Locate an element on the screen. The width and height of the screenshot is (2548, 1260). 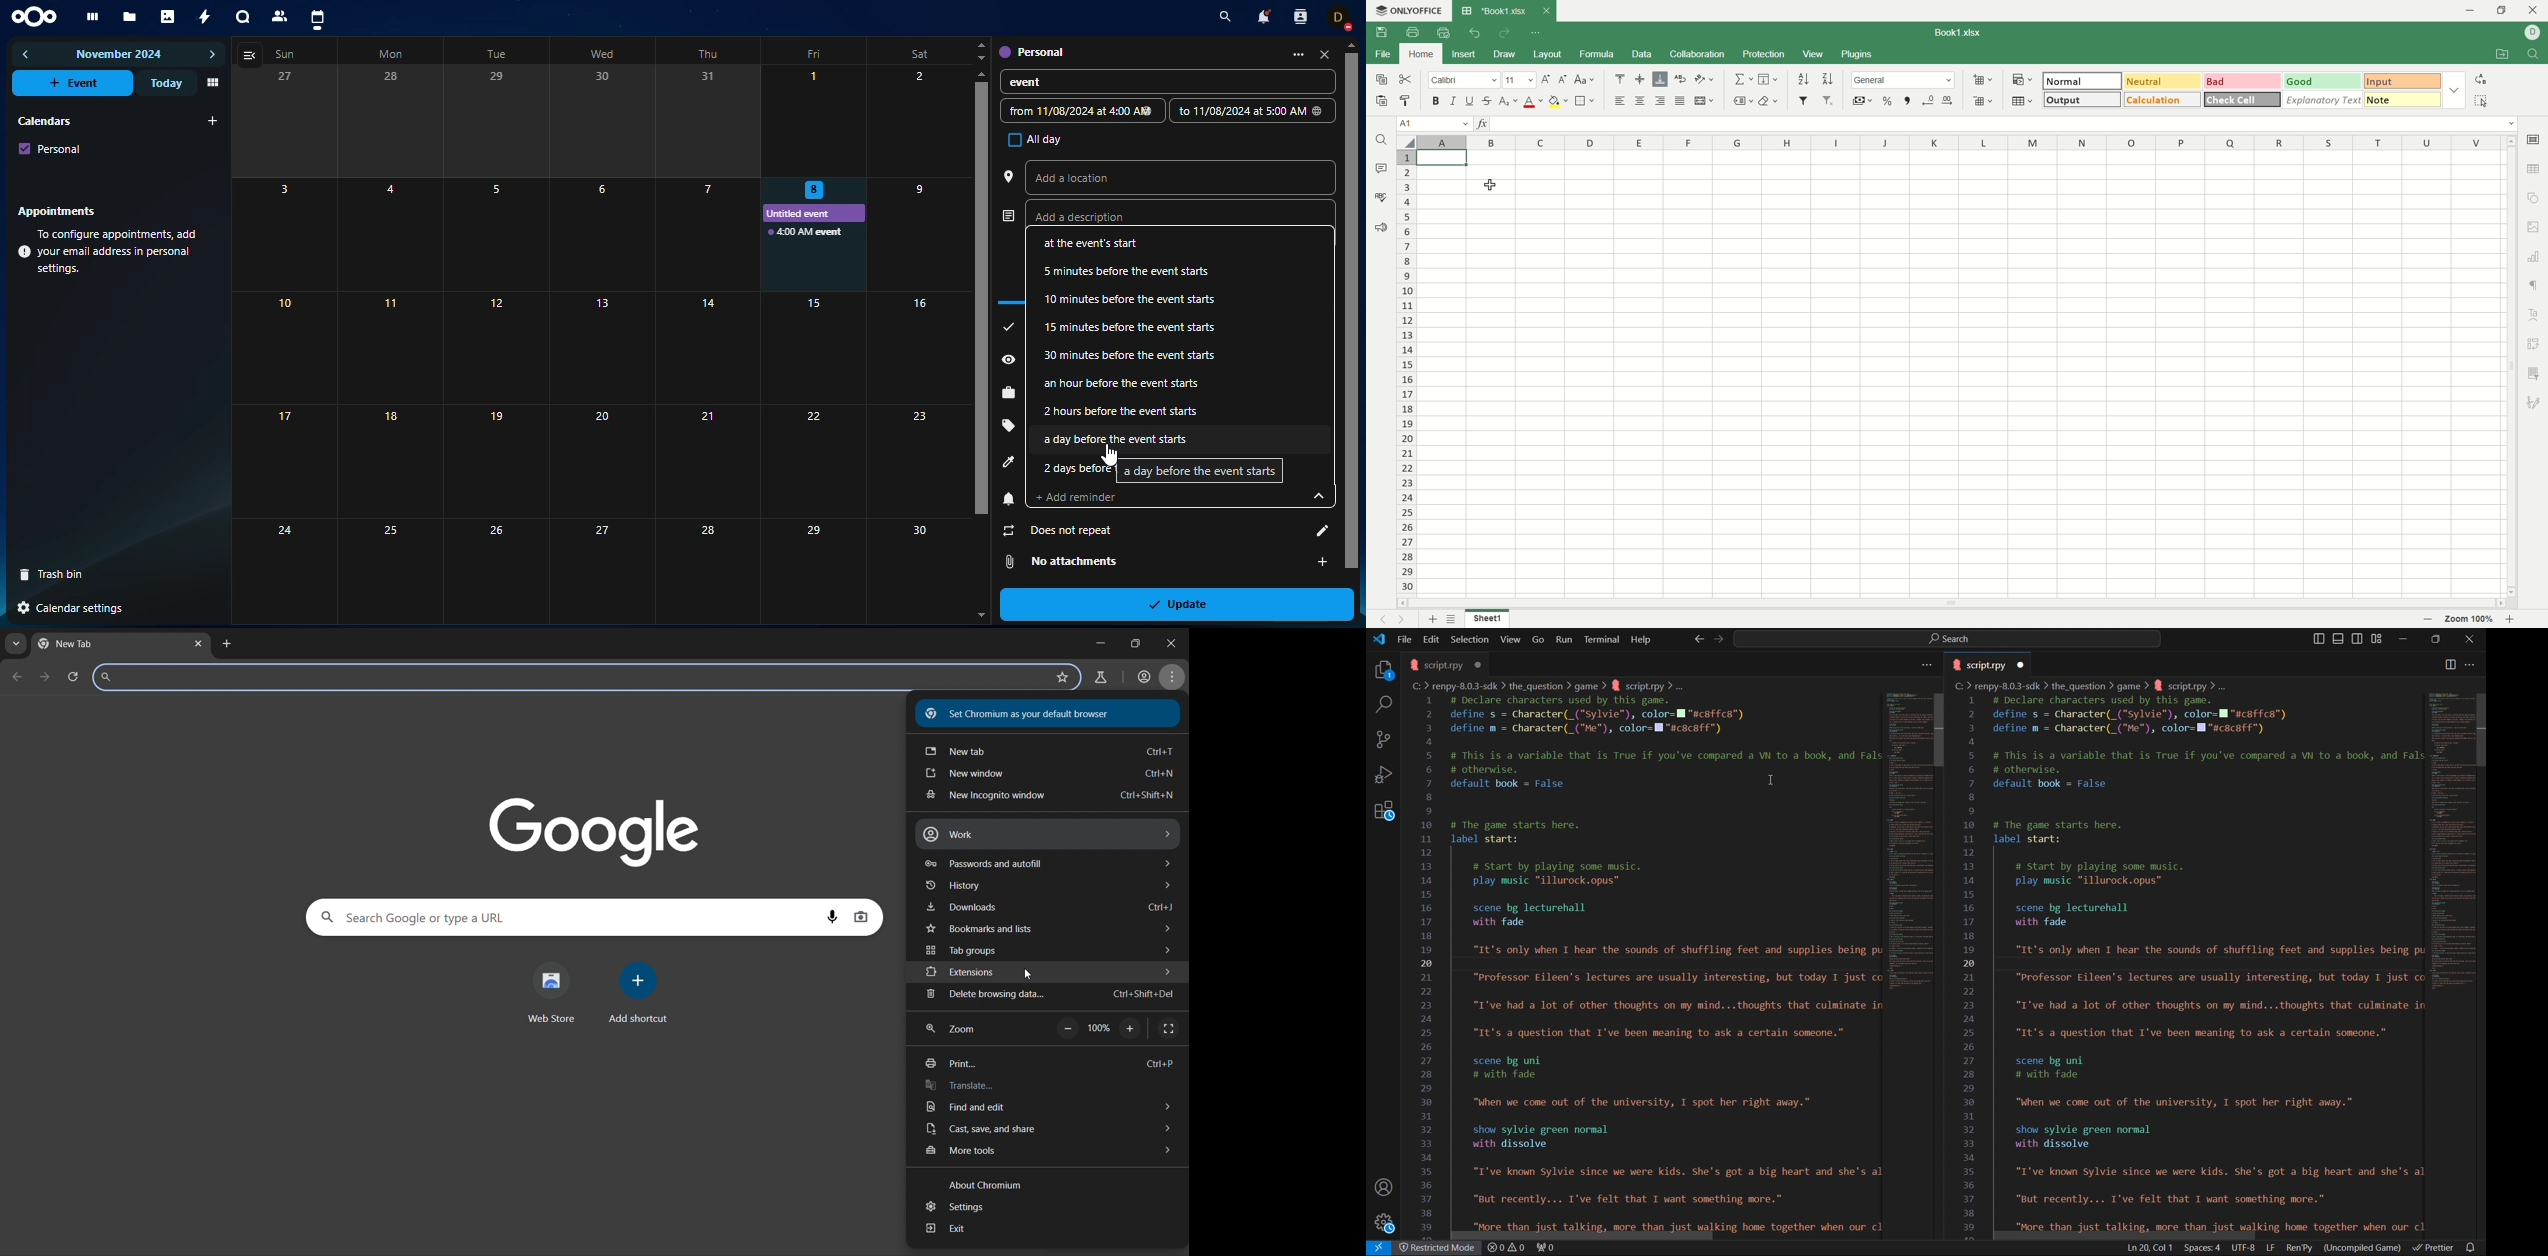
30 is located at coordinates (914, 560).